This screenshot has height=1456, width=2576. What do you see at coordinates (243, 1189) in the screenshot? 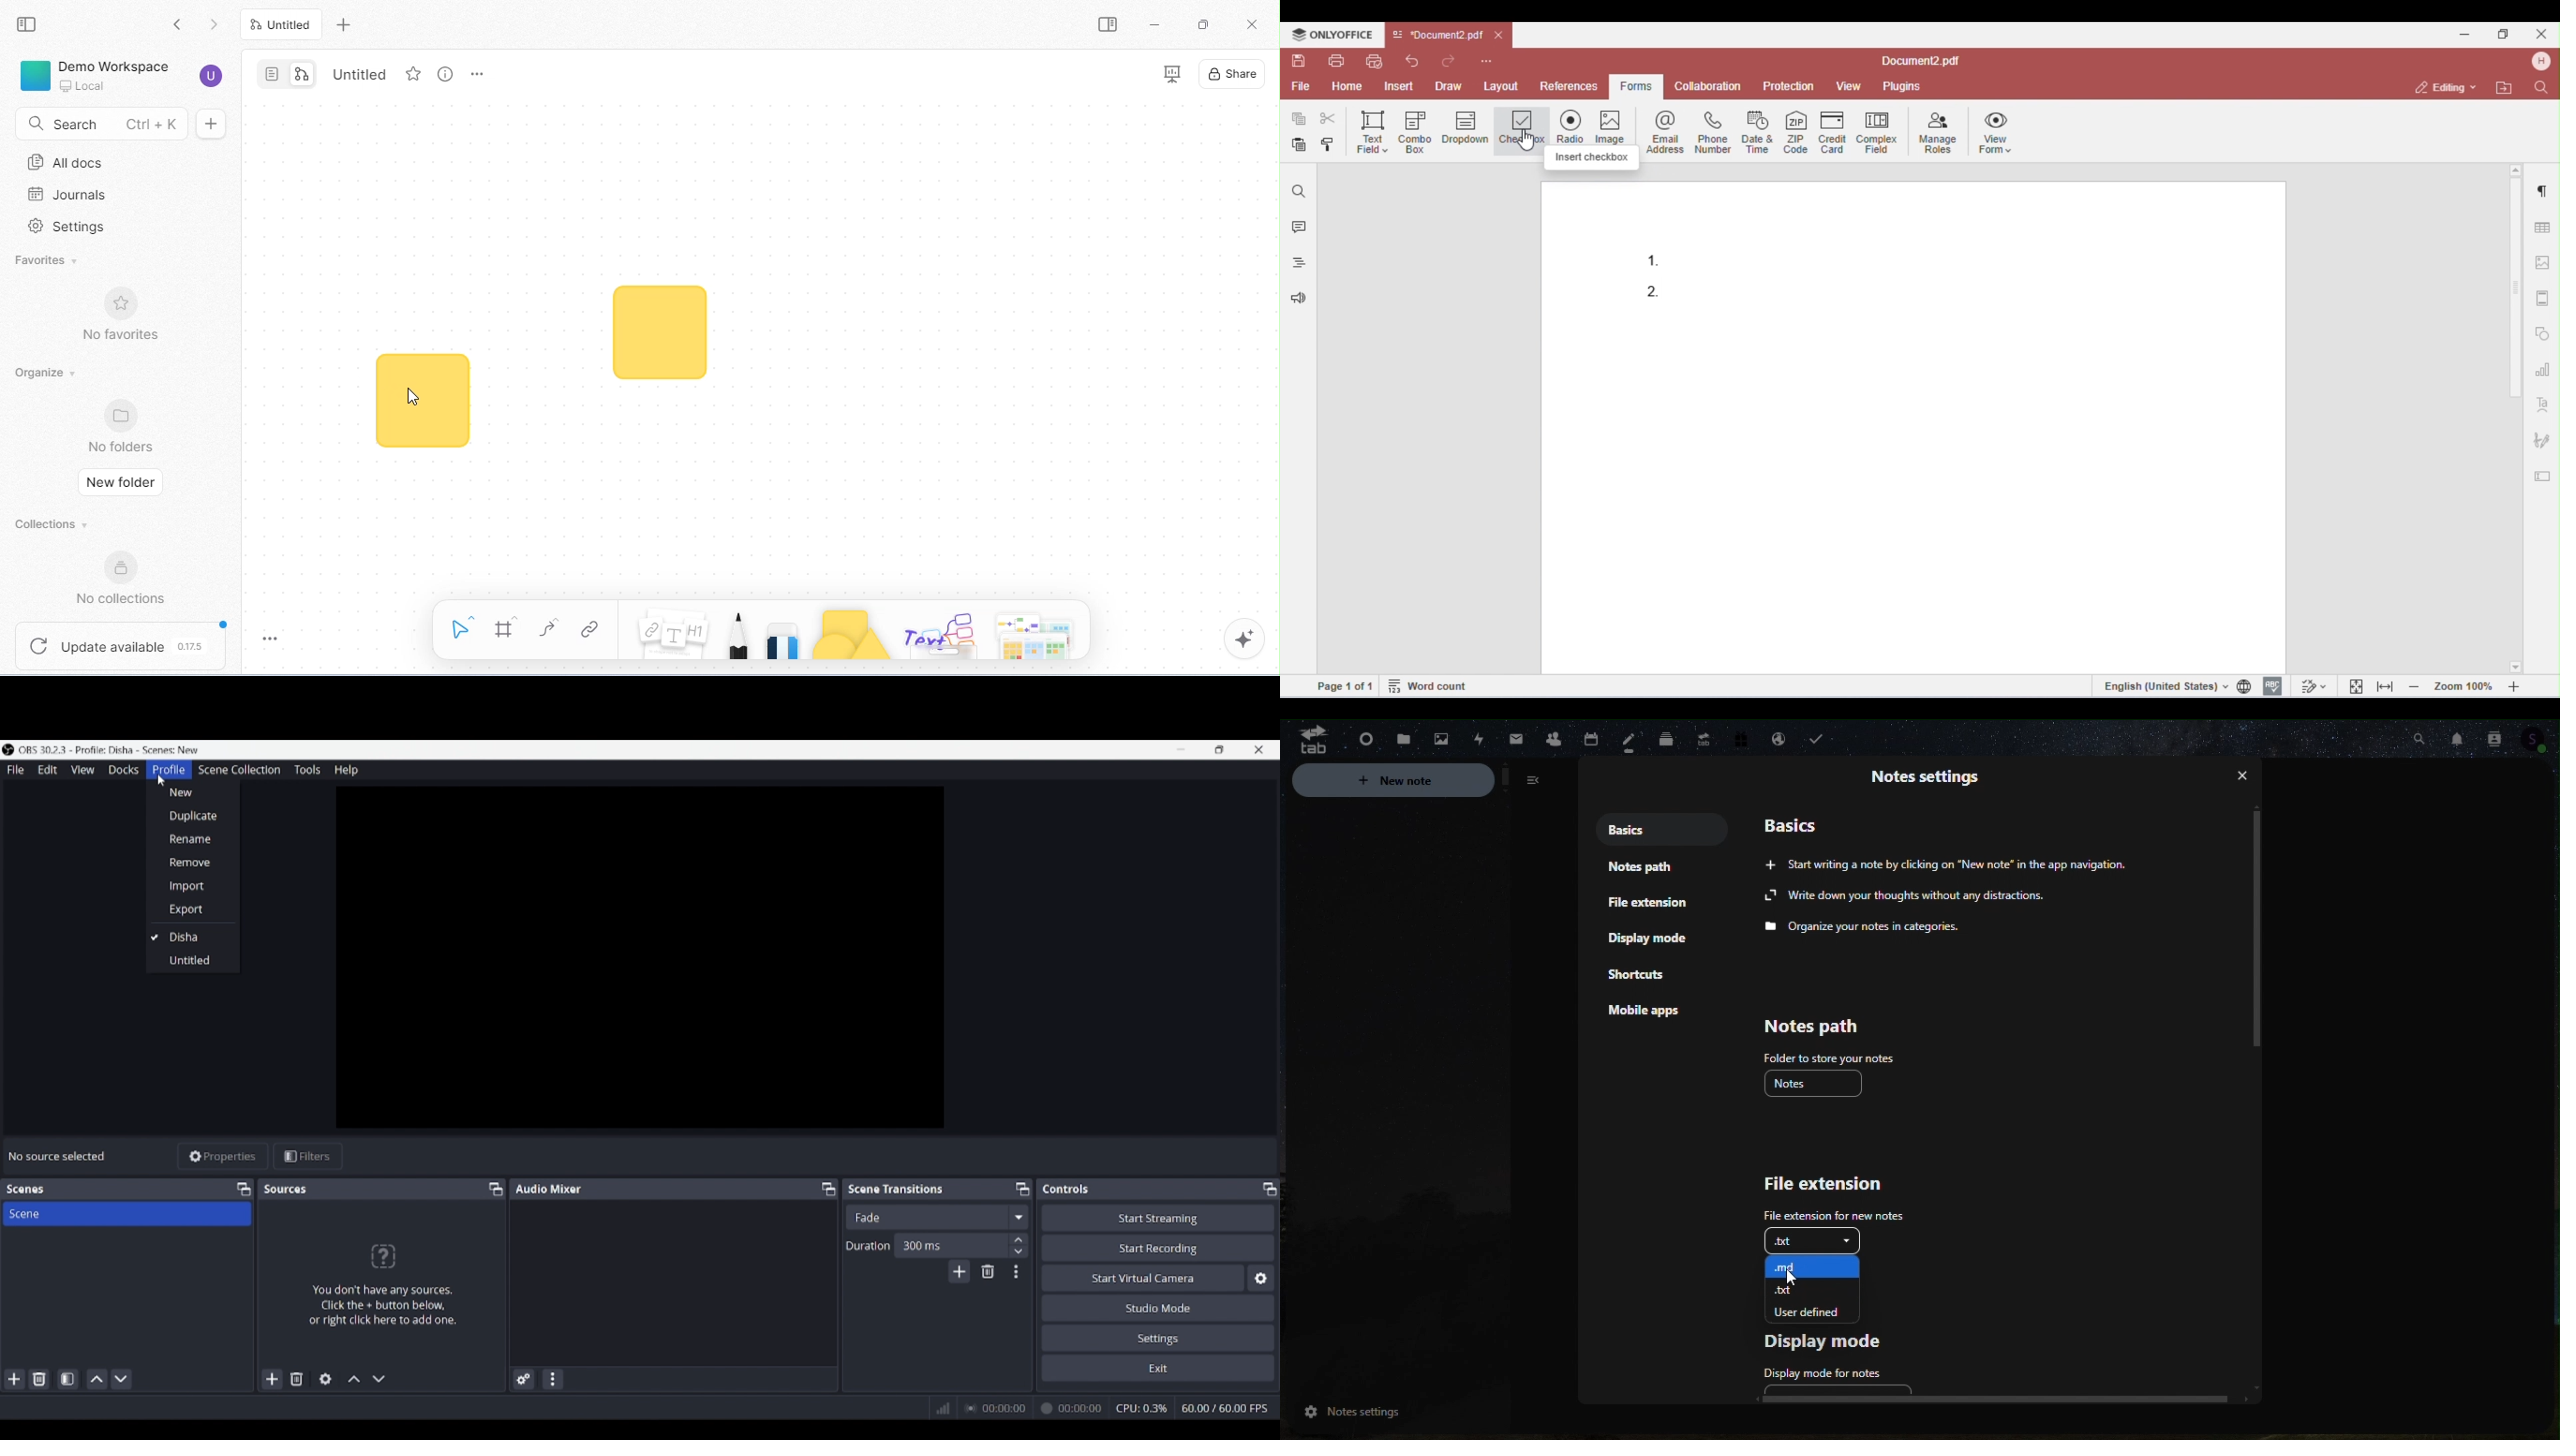
I see `Float scenes` at bounding box center [243, 1189].